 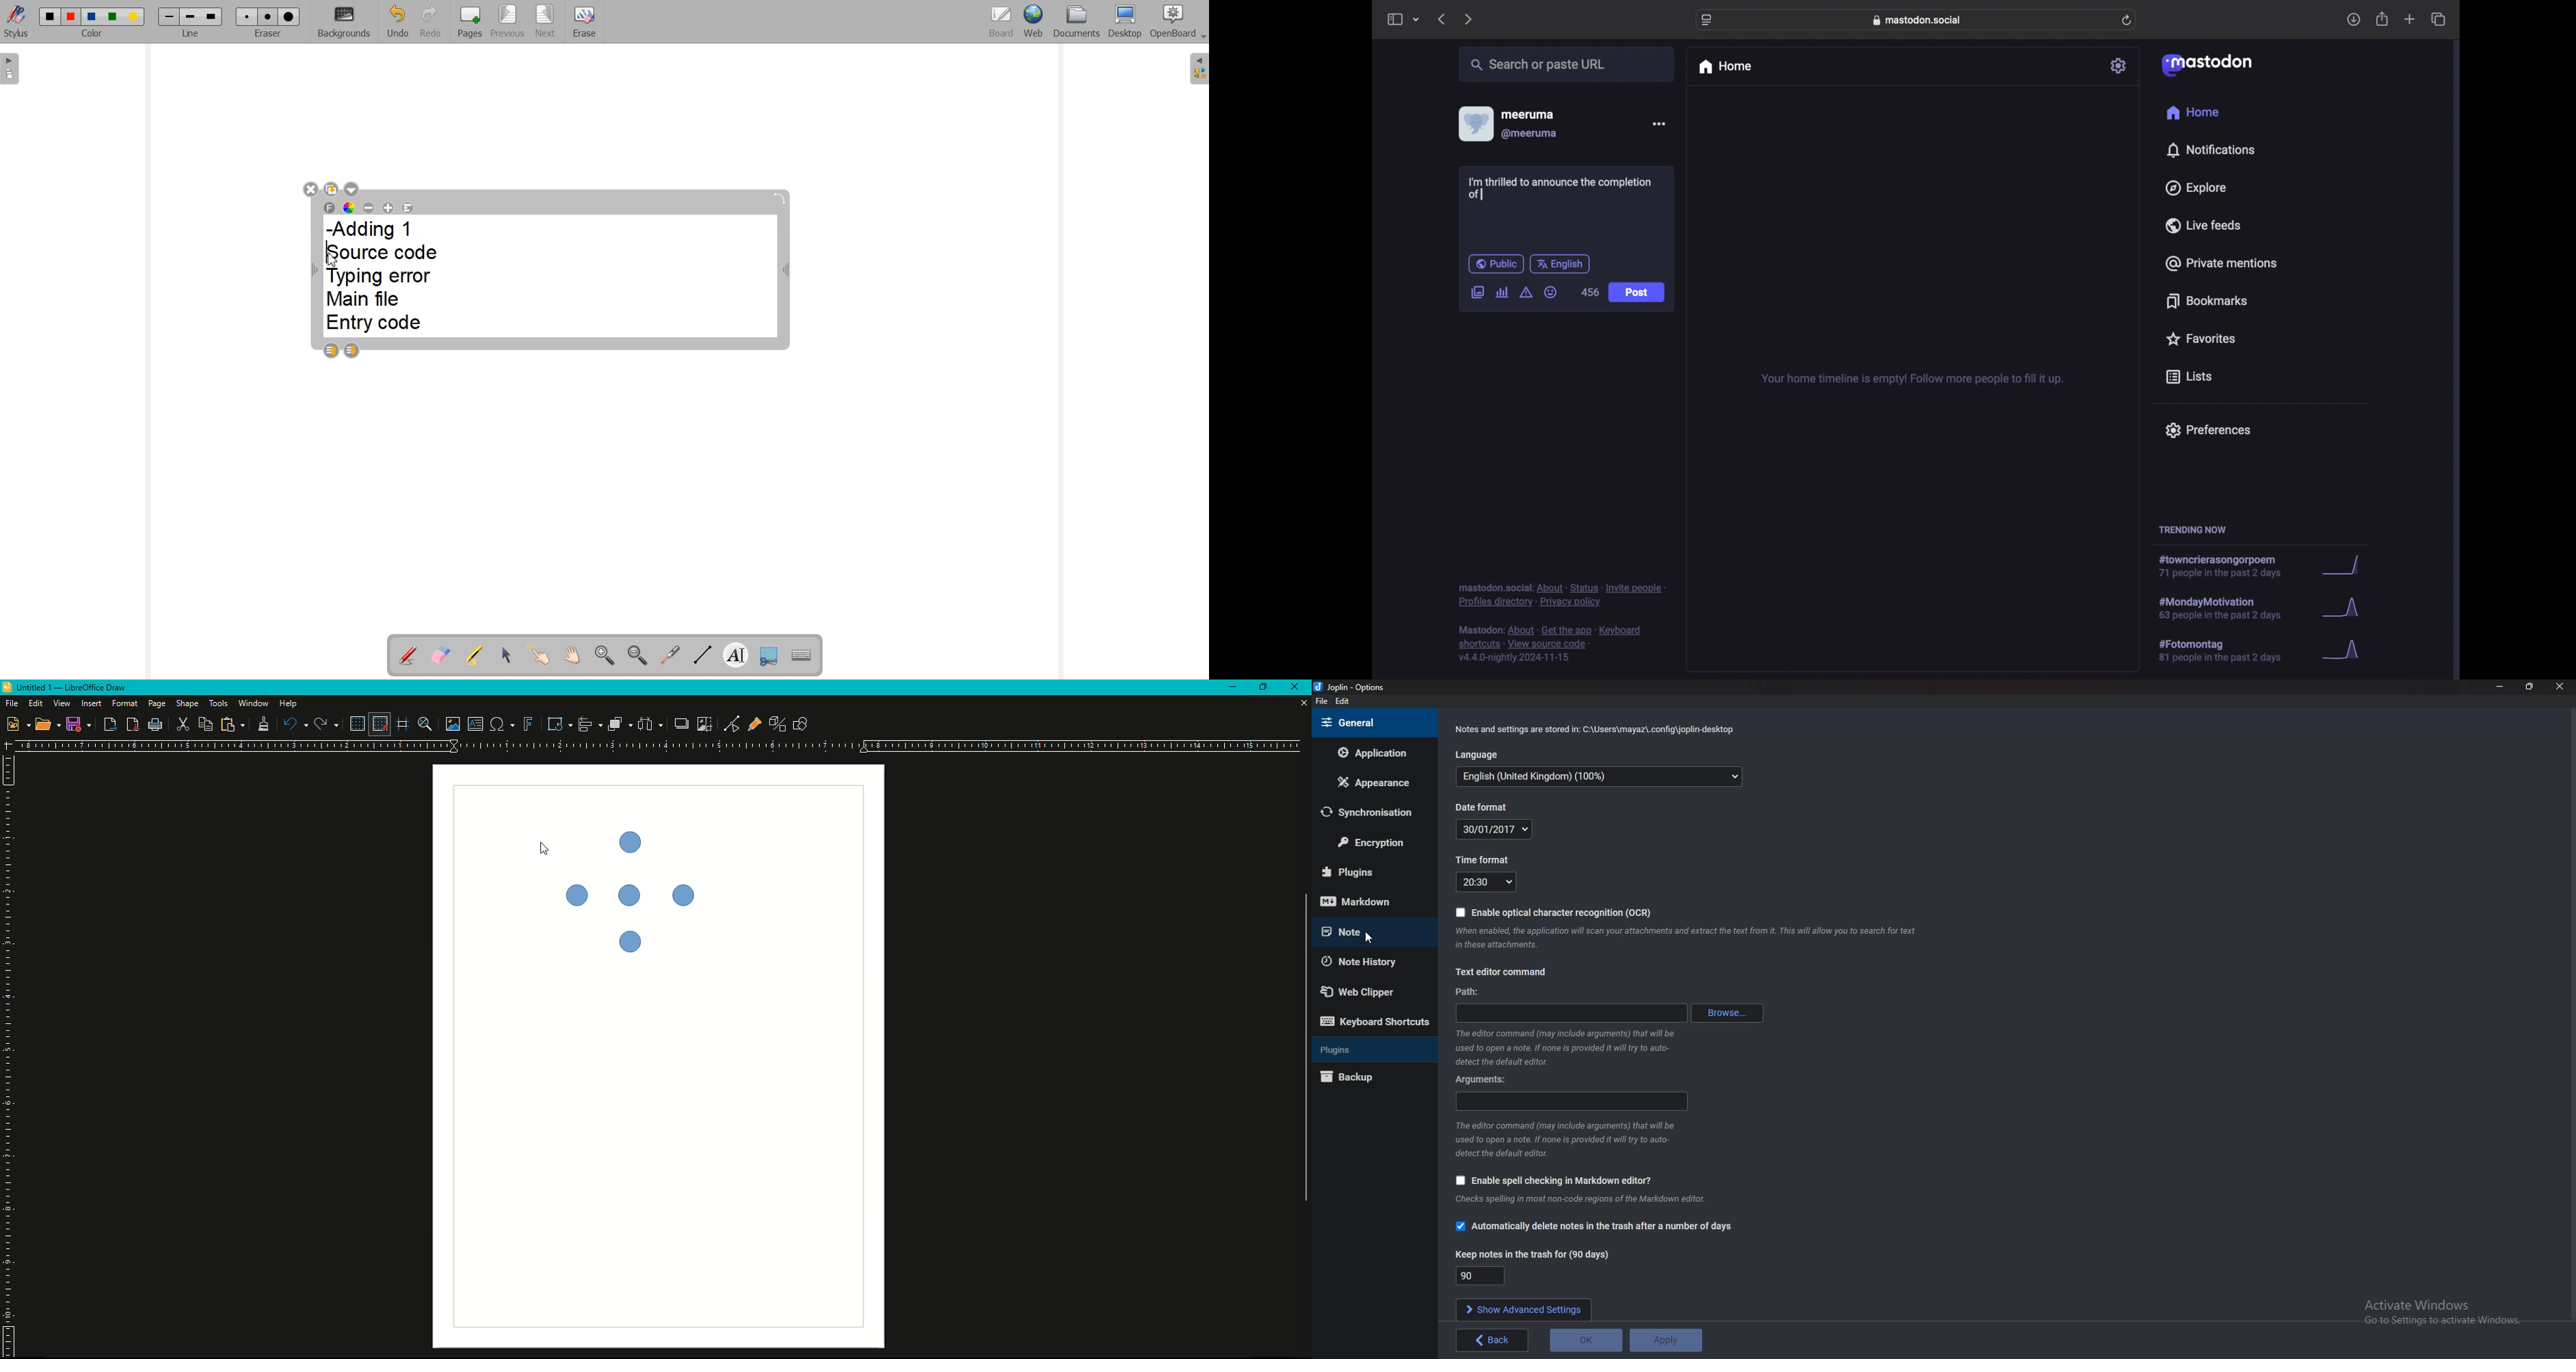 I want to click on Layer down, so click(x=352, y=350).